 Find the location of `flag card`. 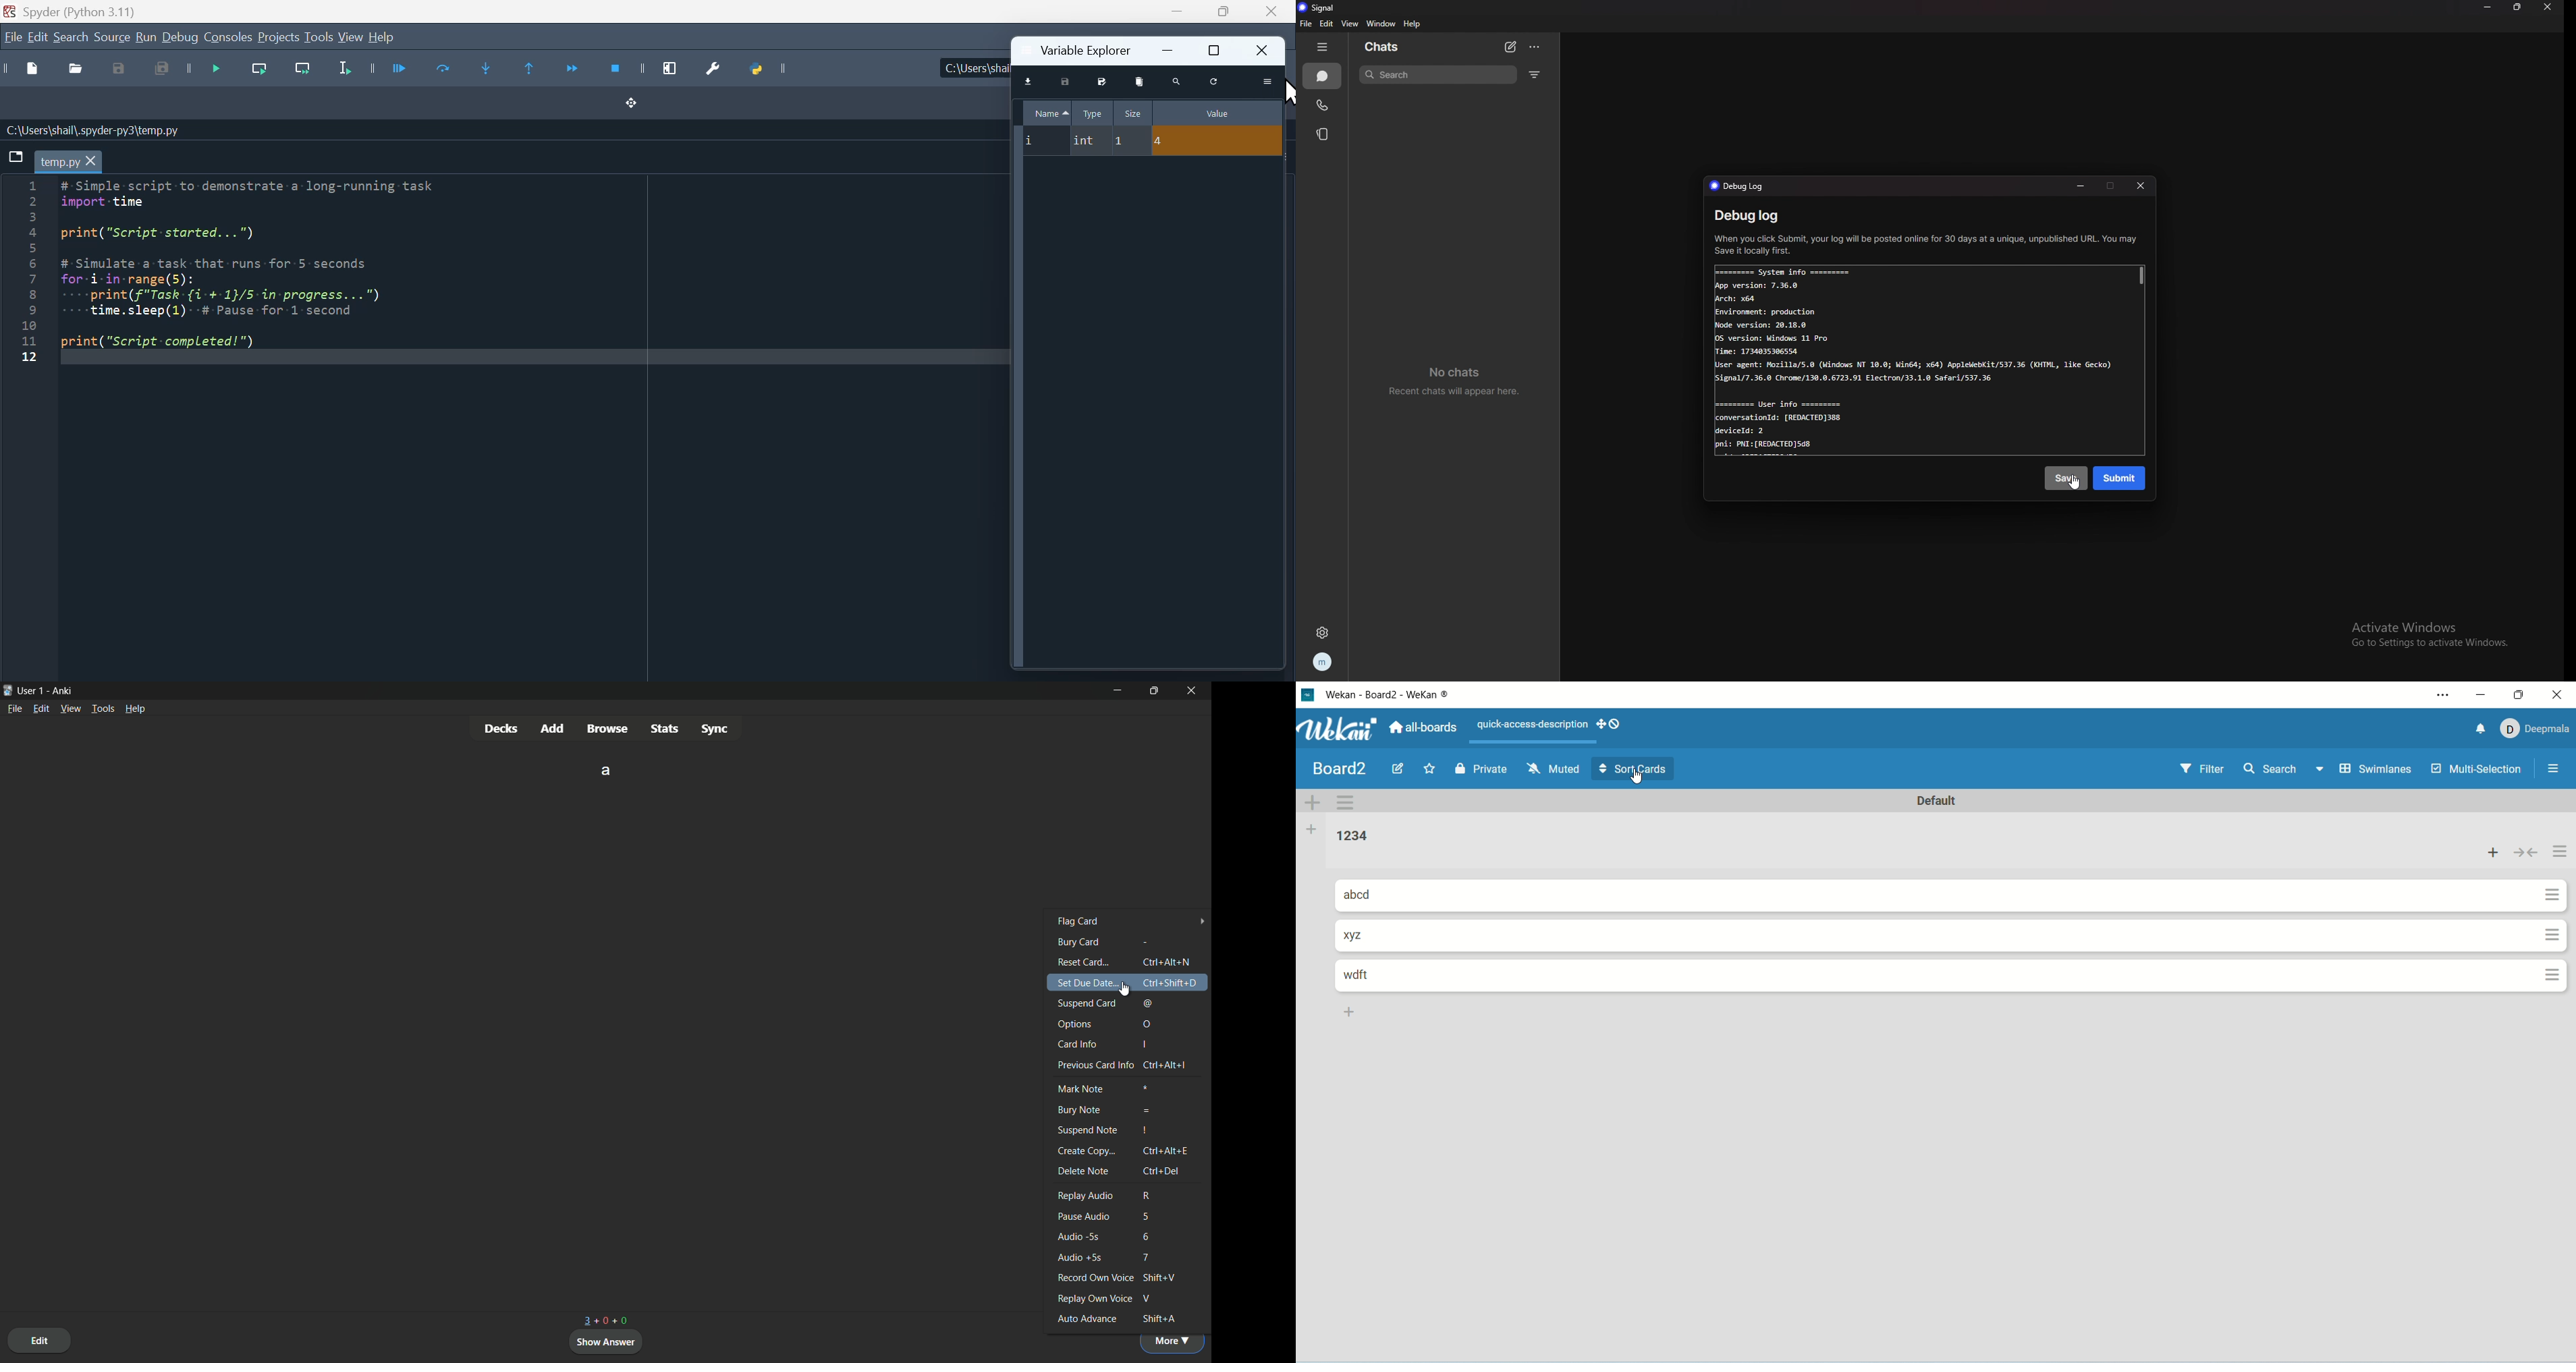

flag card is located at coordinates (1133, 922).